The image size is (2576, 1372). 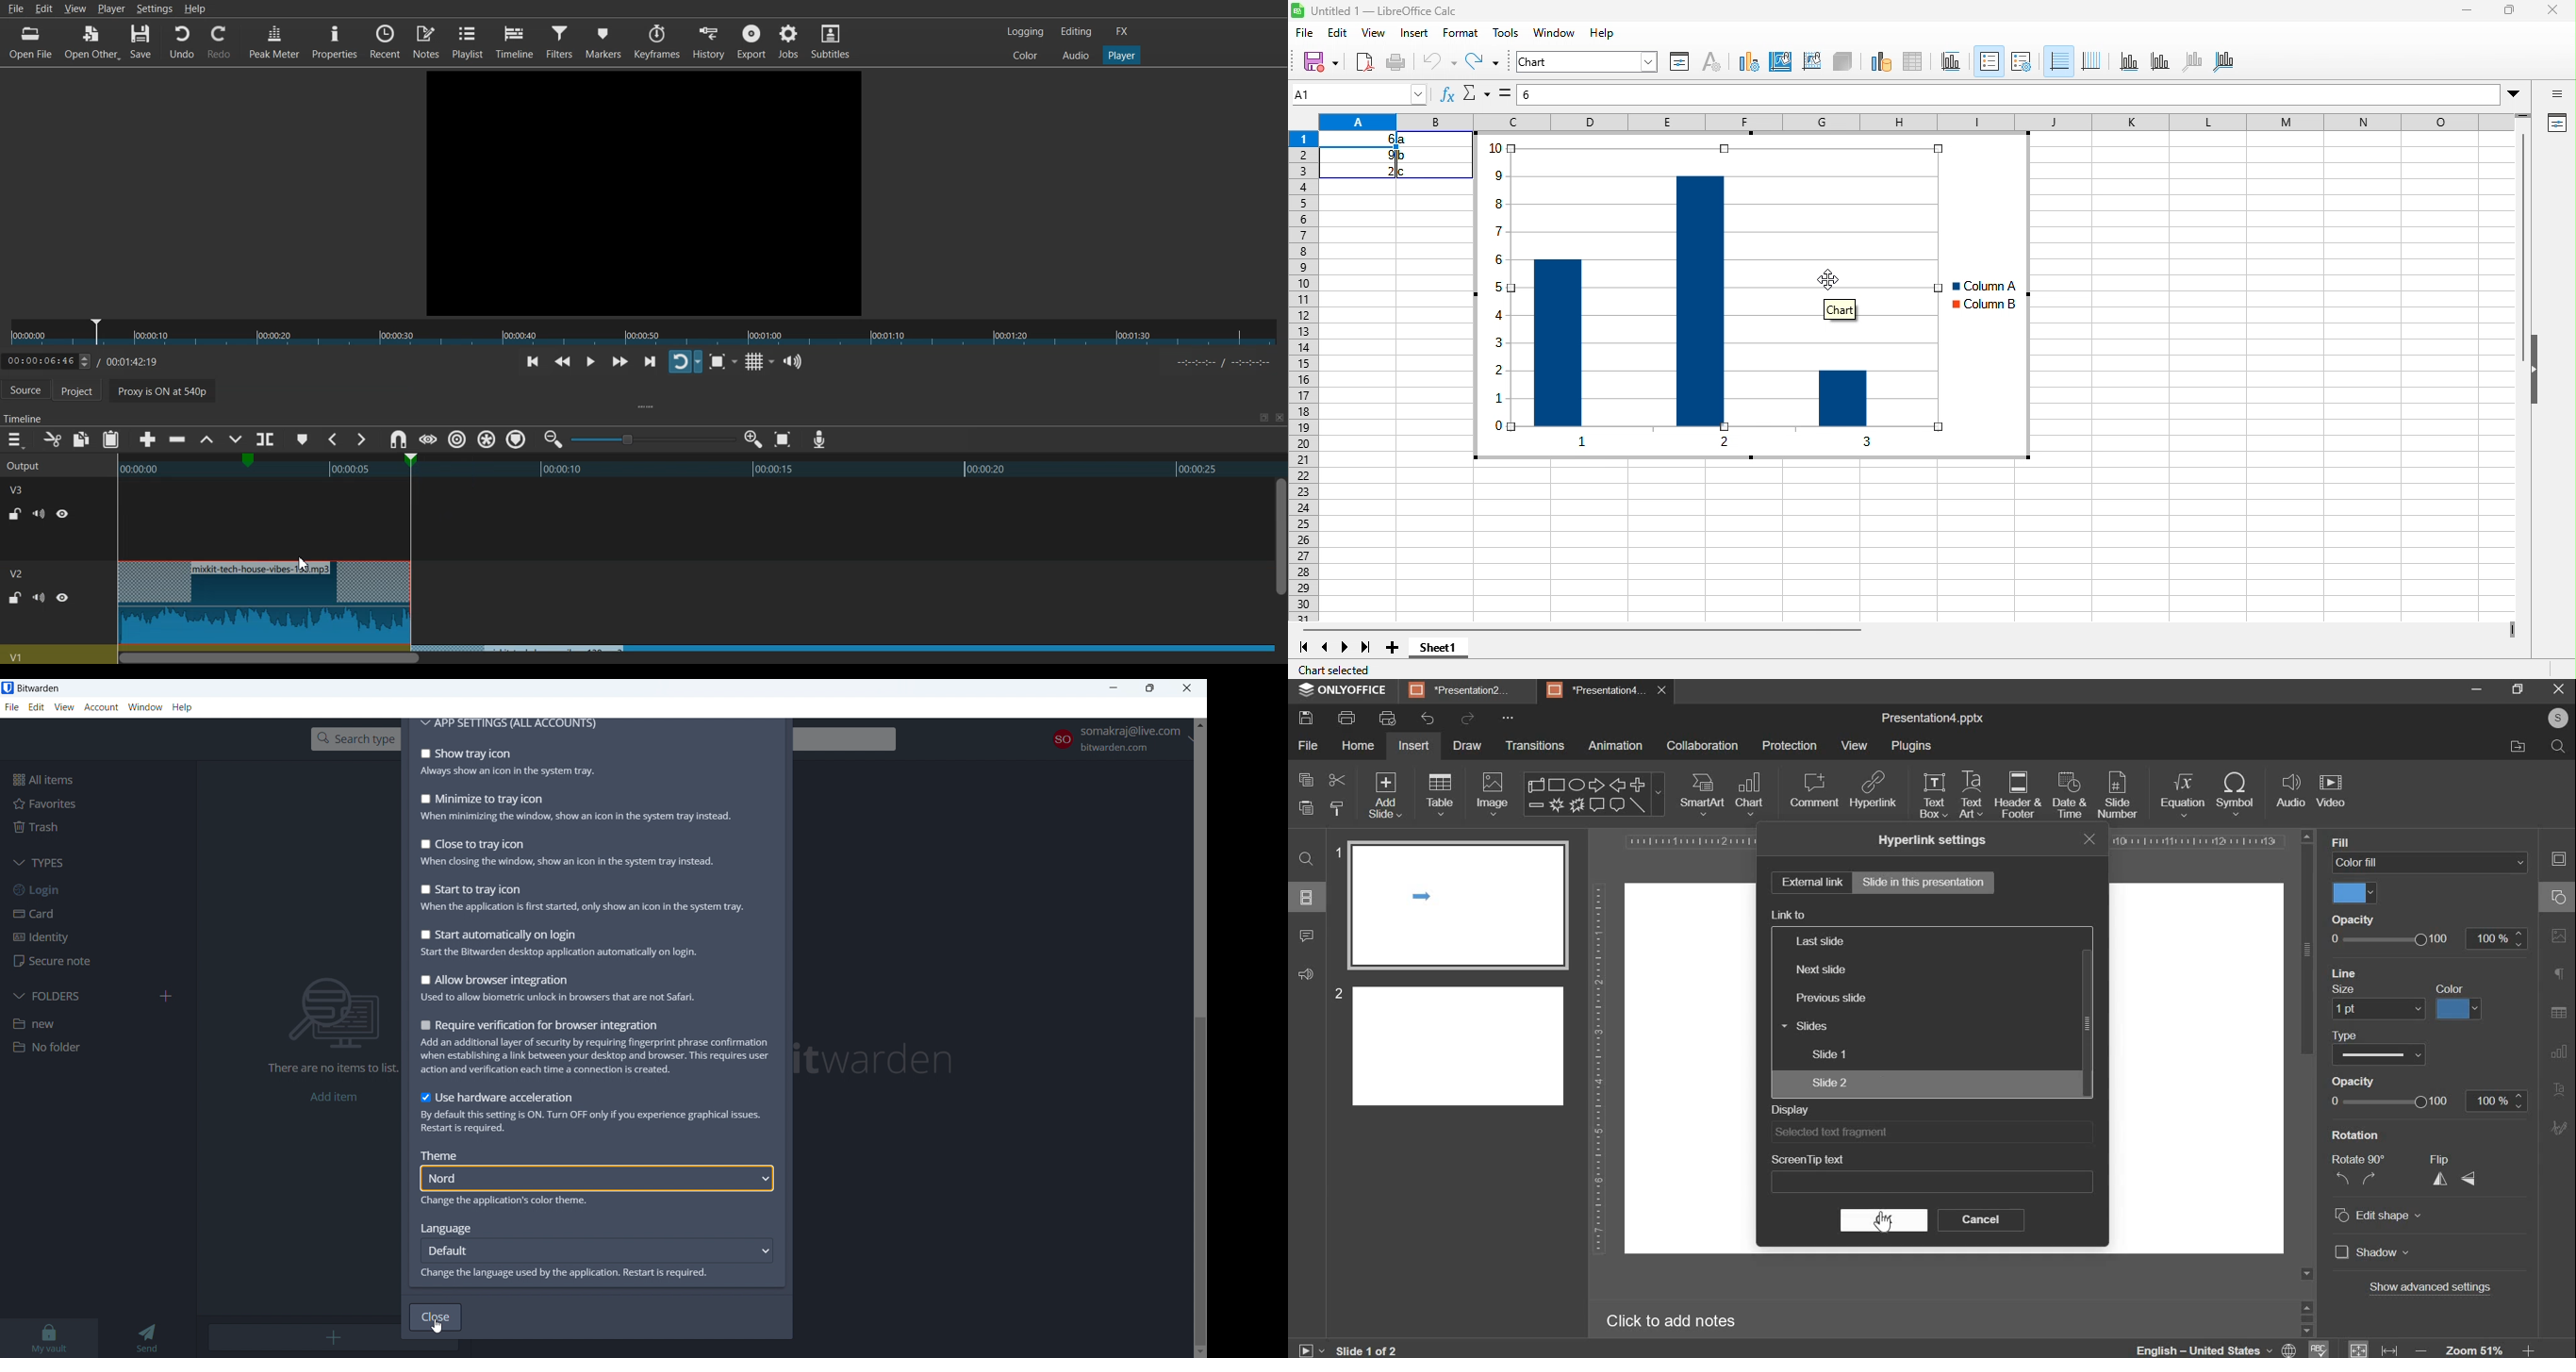 What do you see at coordinates (360, 439) in the screenshot?
I see `Next Marker` at bounding box center [360, 439].